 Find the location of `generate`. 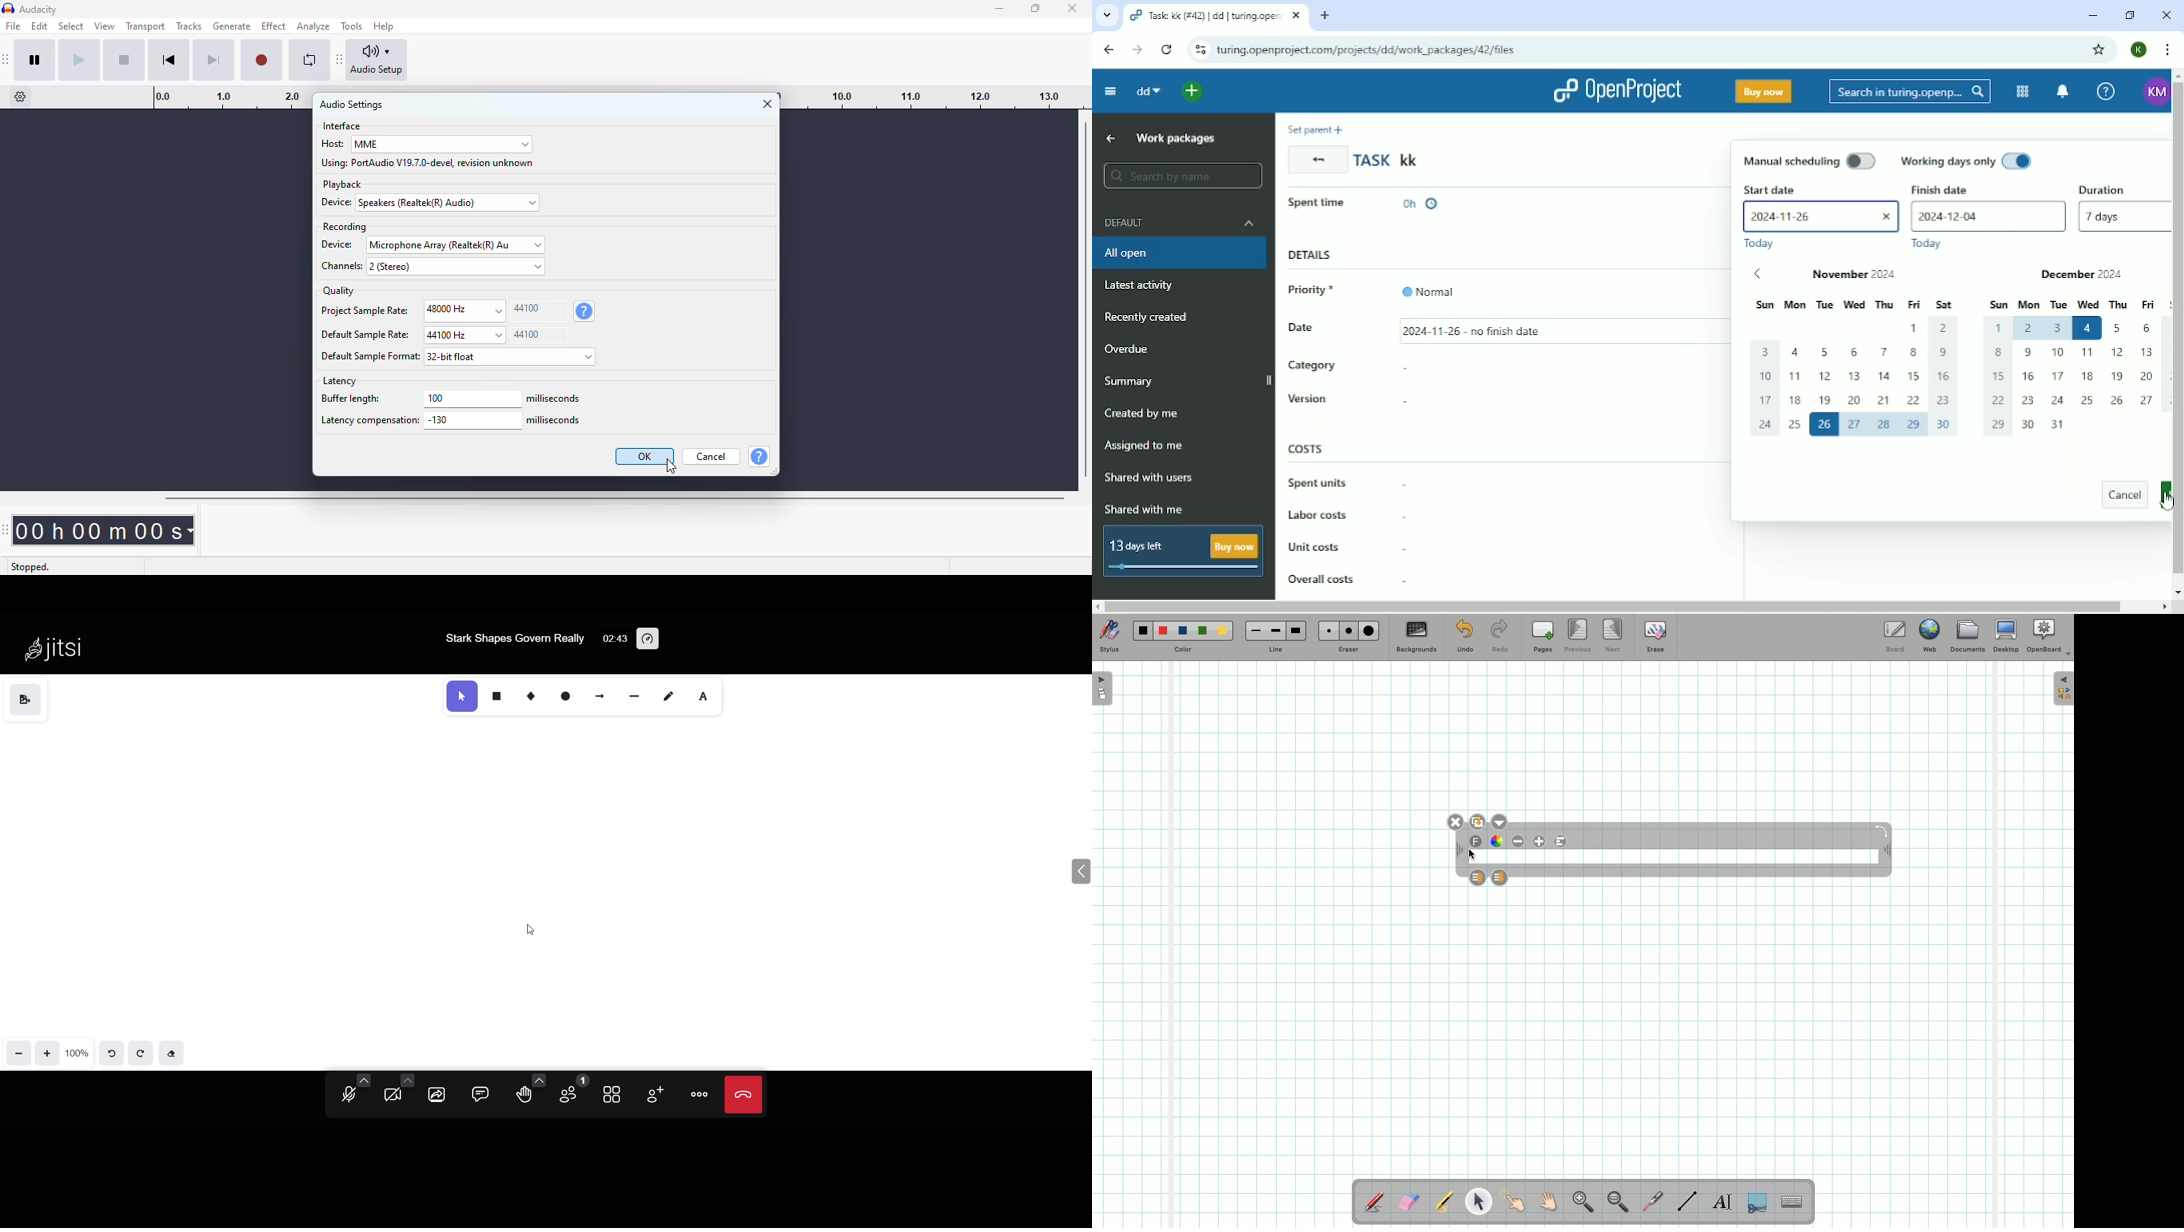

generate is located at coordinates (233, 26).